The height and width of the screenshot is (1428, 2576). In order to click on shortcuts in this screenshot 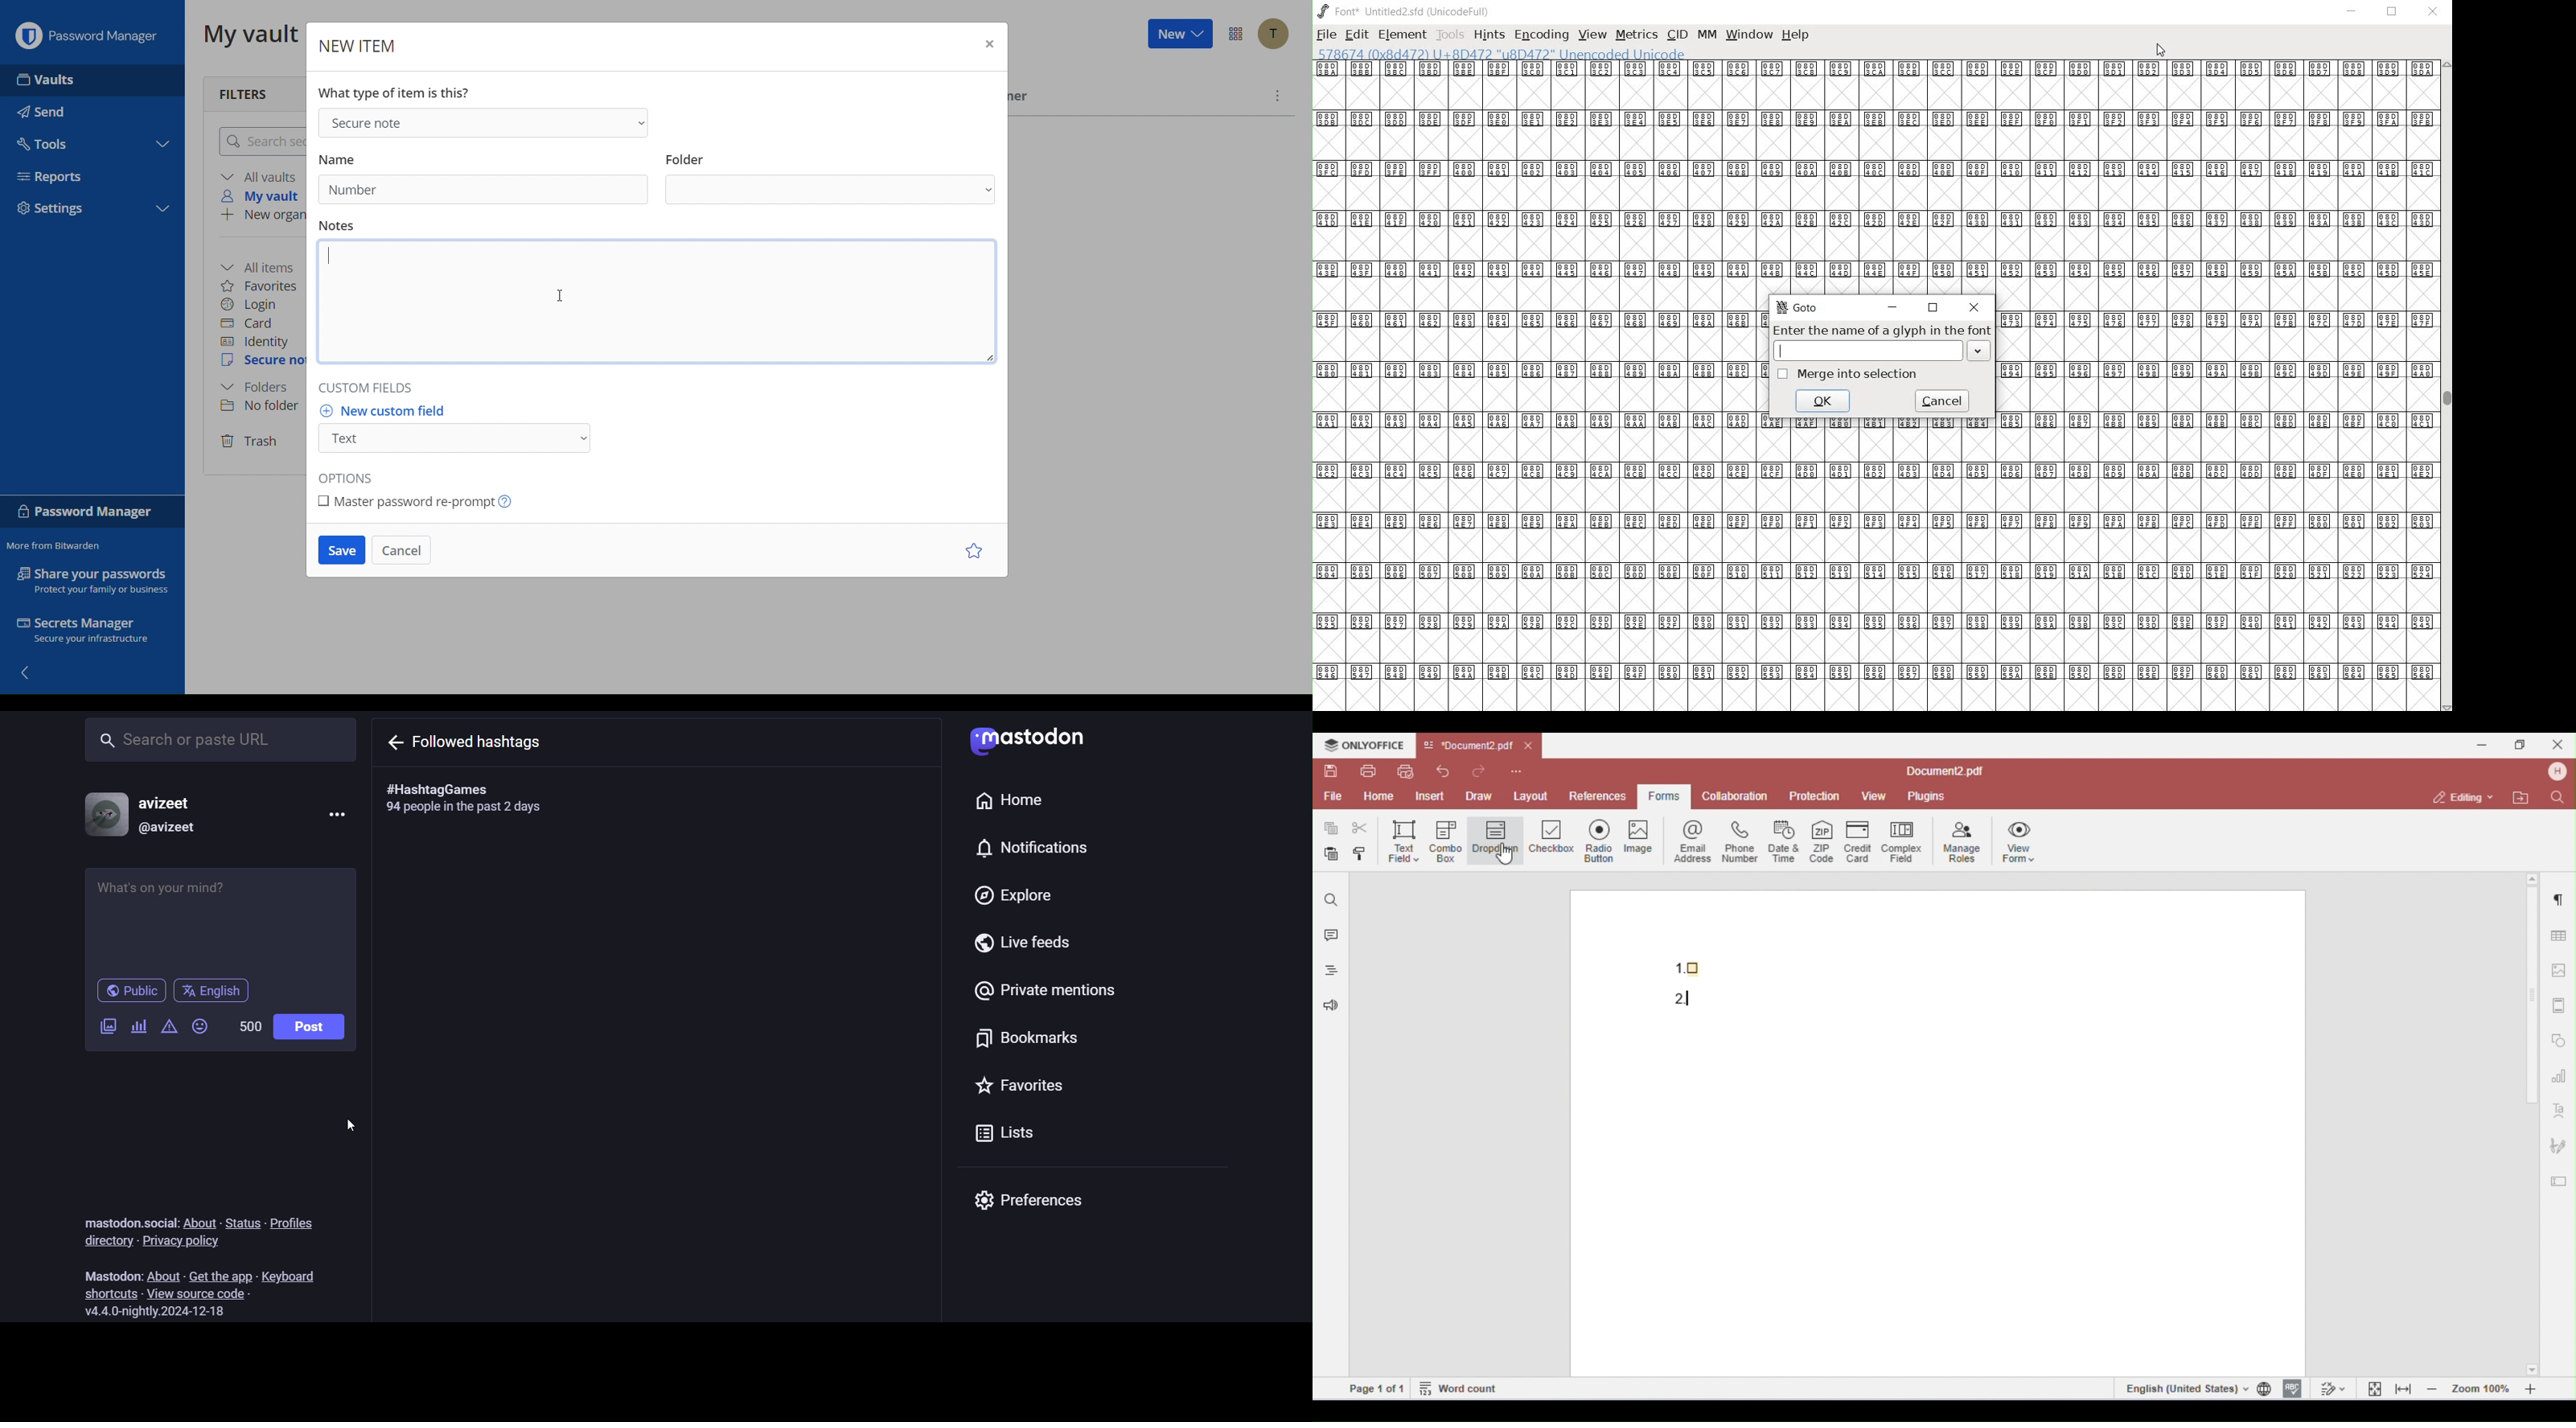, I will do `click(107, 1293)`.